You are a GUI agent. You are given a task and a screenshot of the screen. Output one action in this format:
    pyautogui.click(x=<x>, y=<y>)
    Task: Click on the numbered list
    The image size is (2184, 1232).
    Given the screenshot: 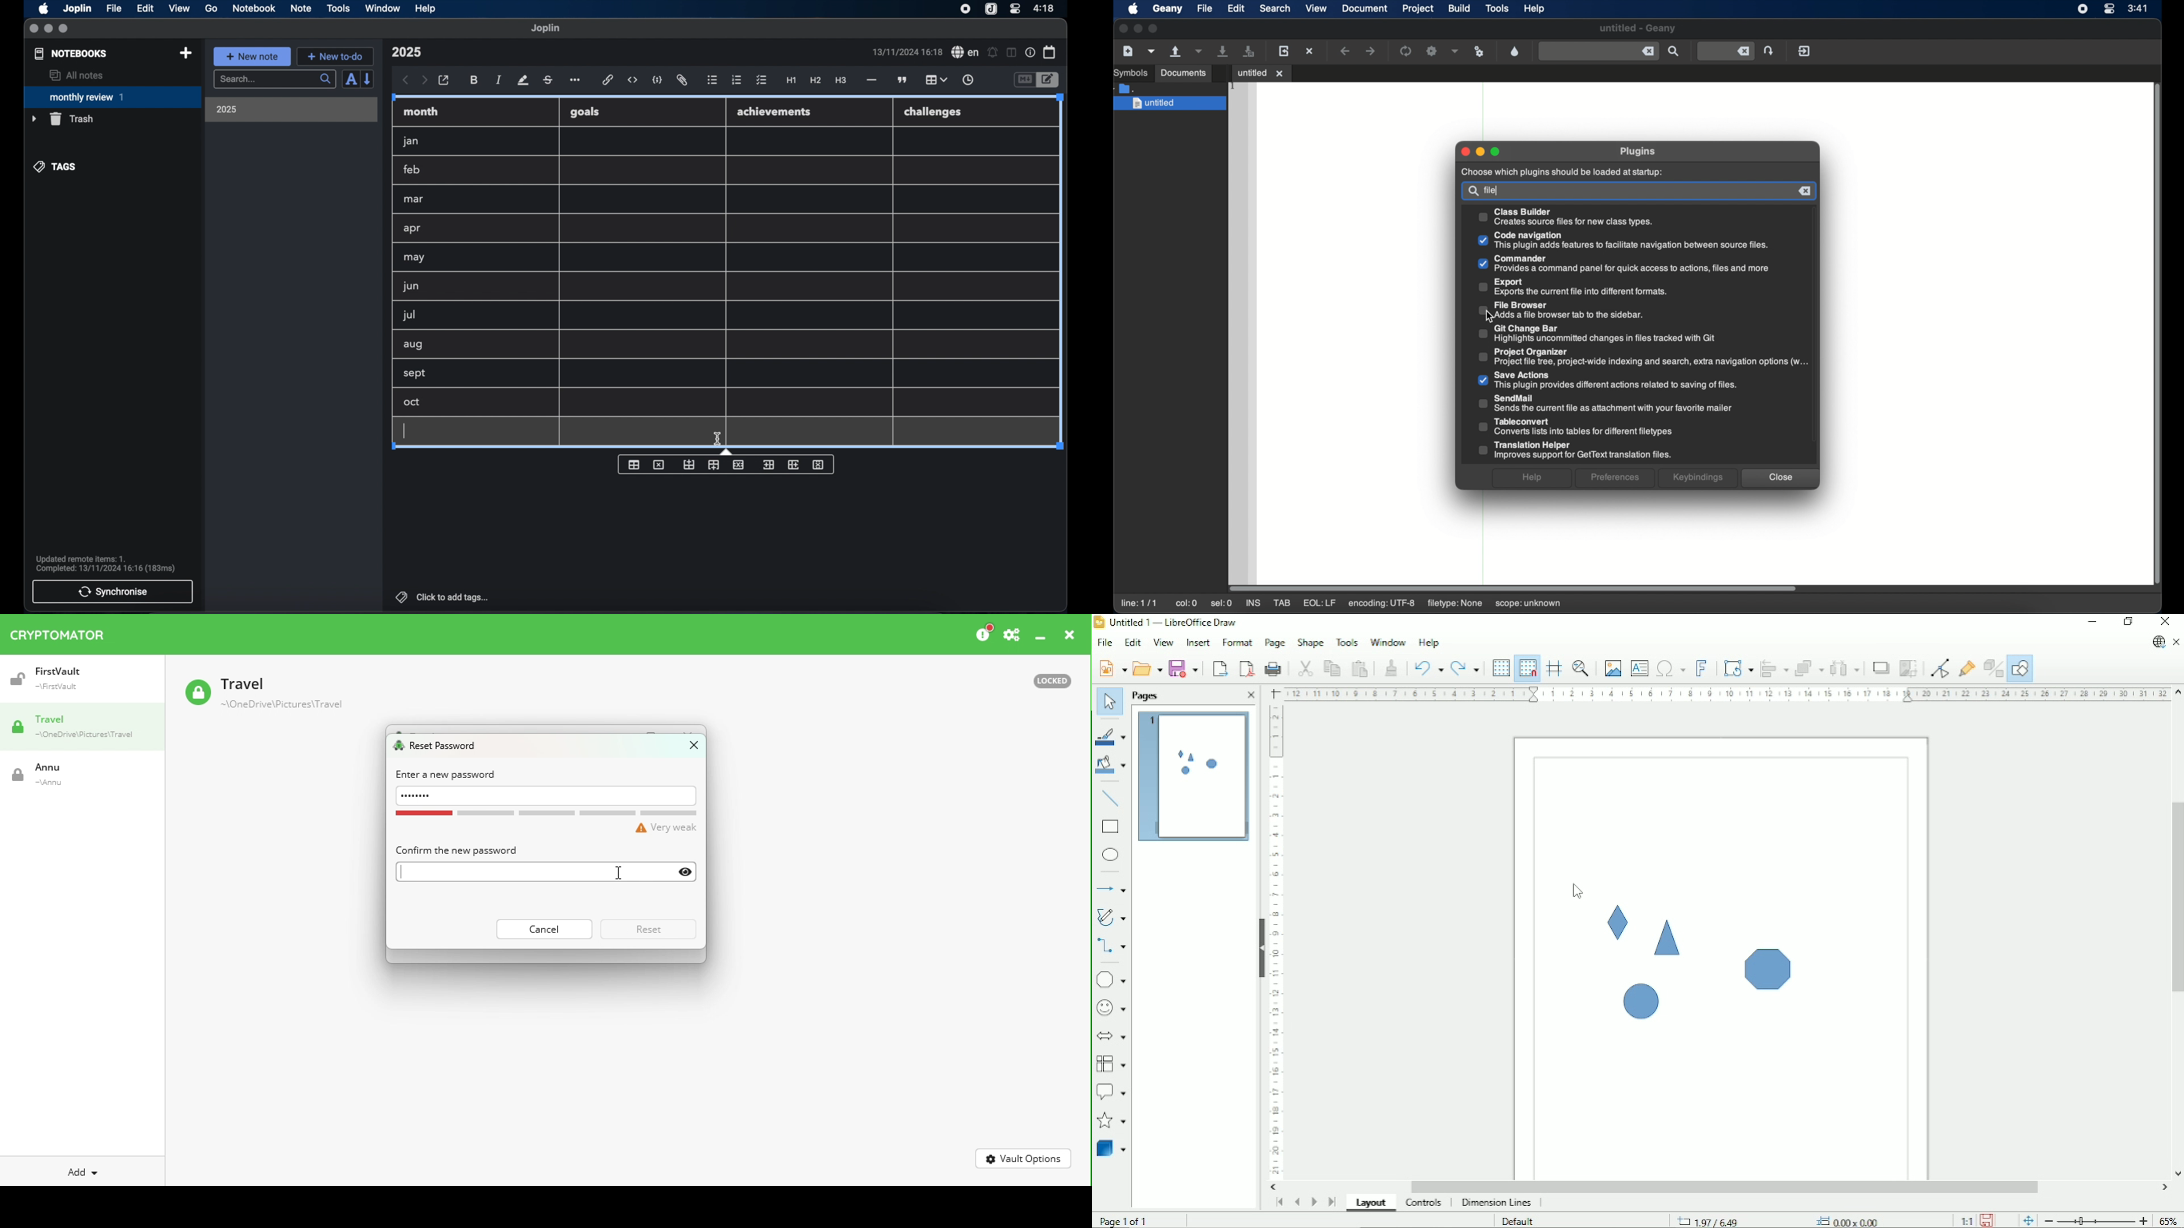 What is the action you would take?
    pyautogui.click(x=737, y=80)
    